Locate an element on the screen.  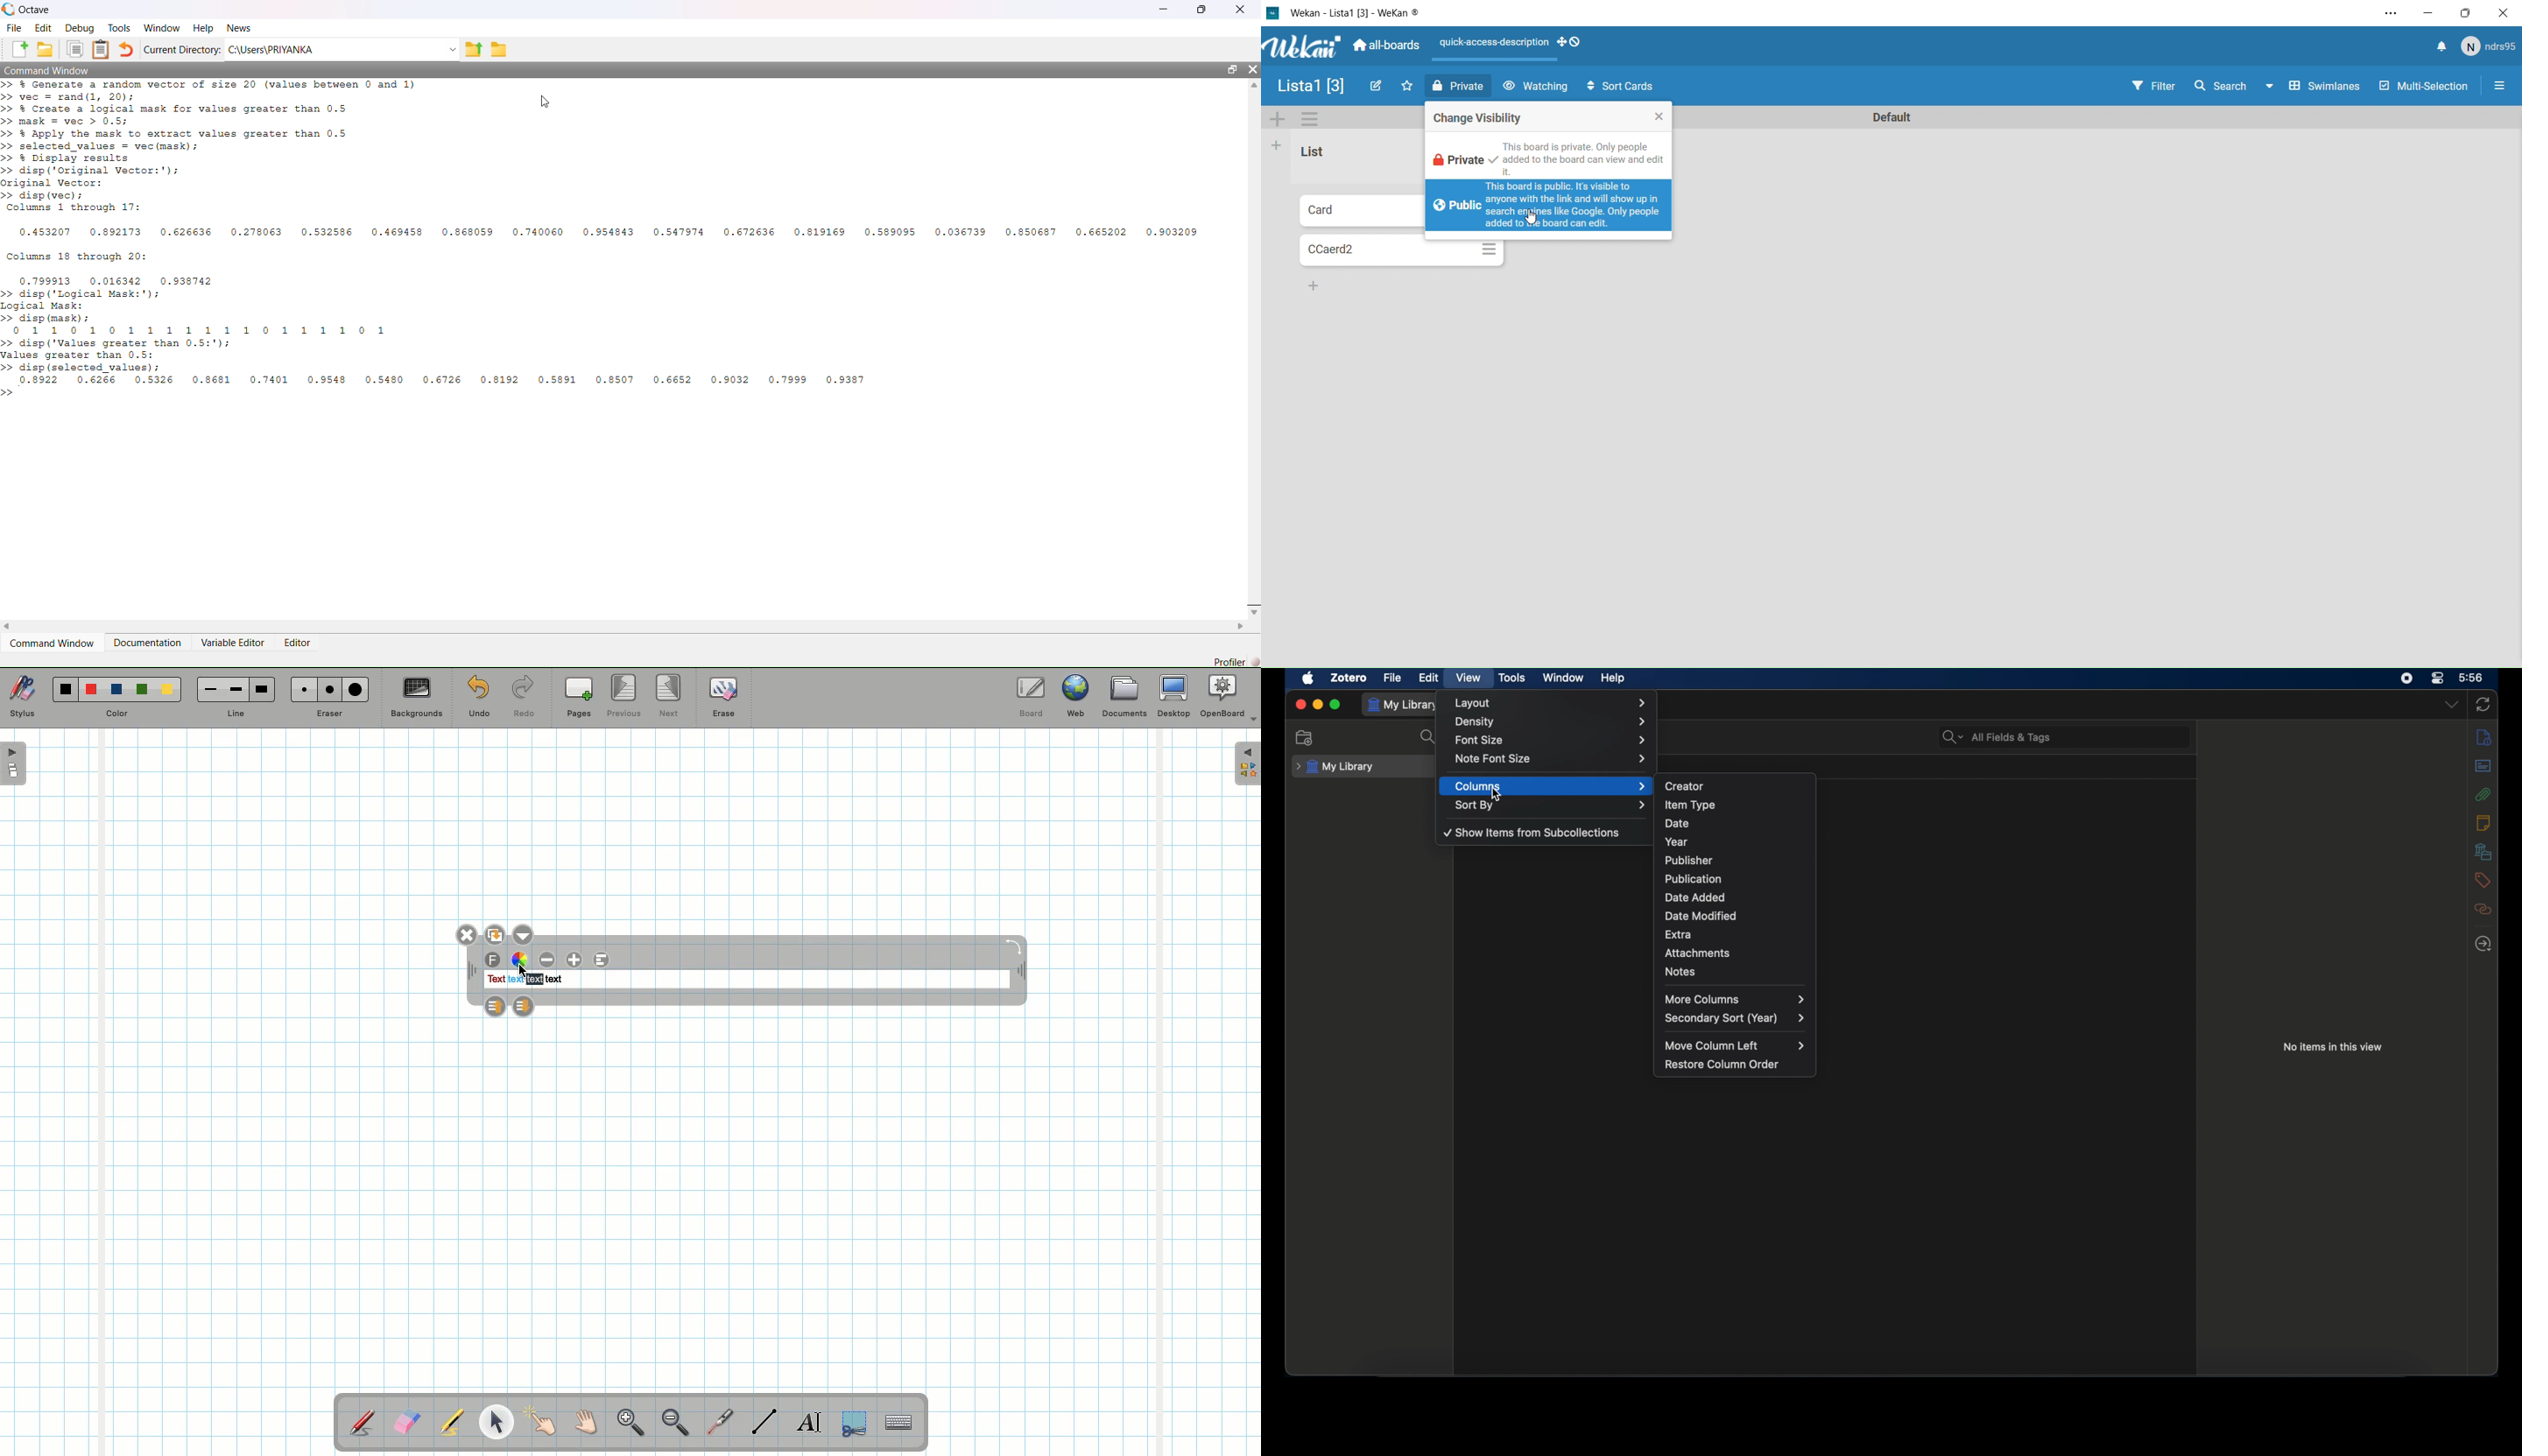
date modified is located at coordinates (1737, 914).